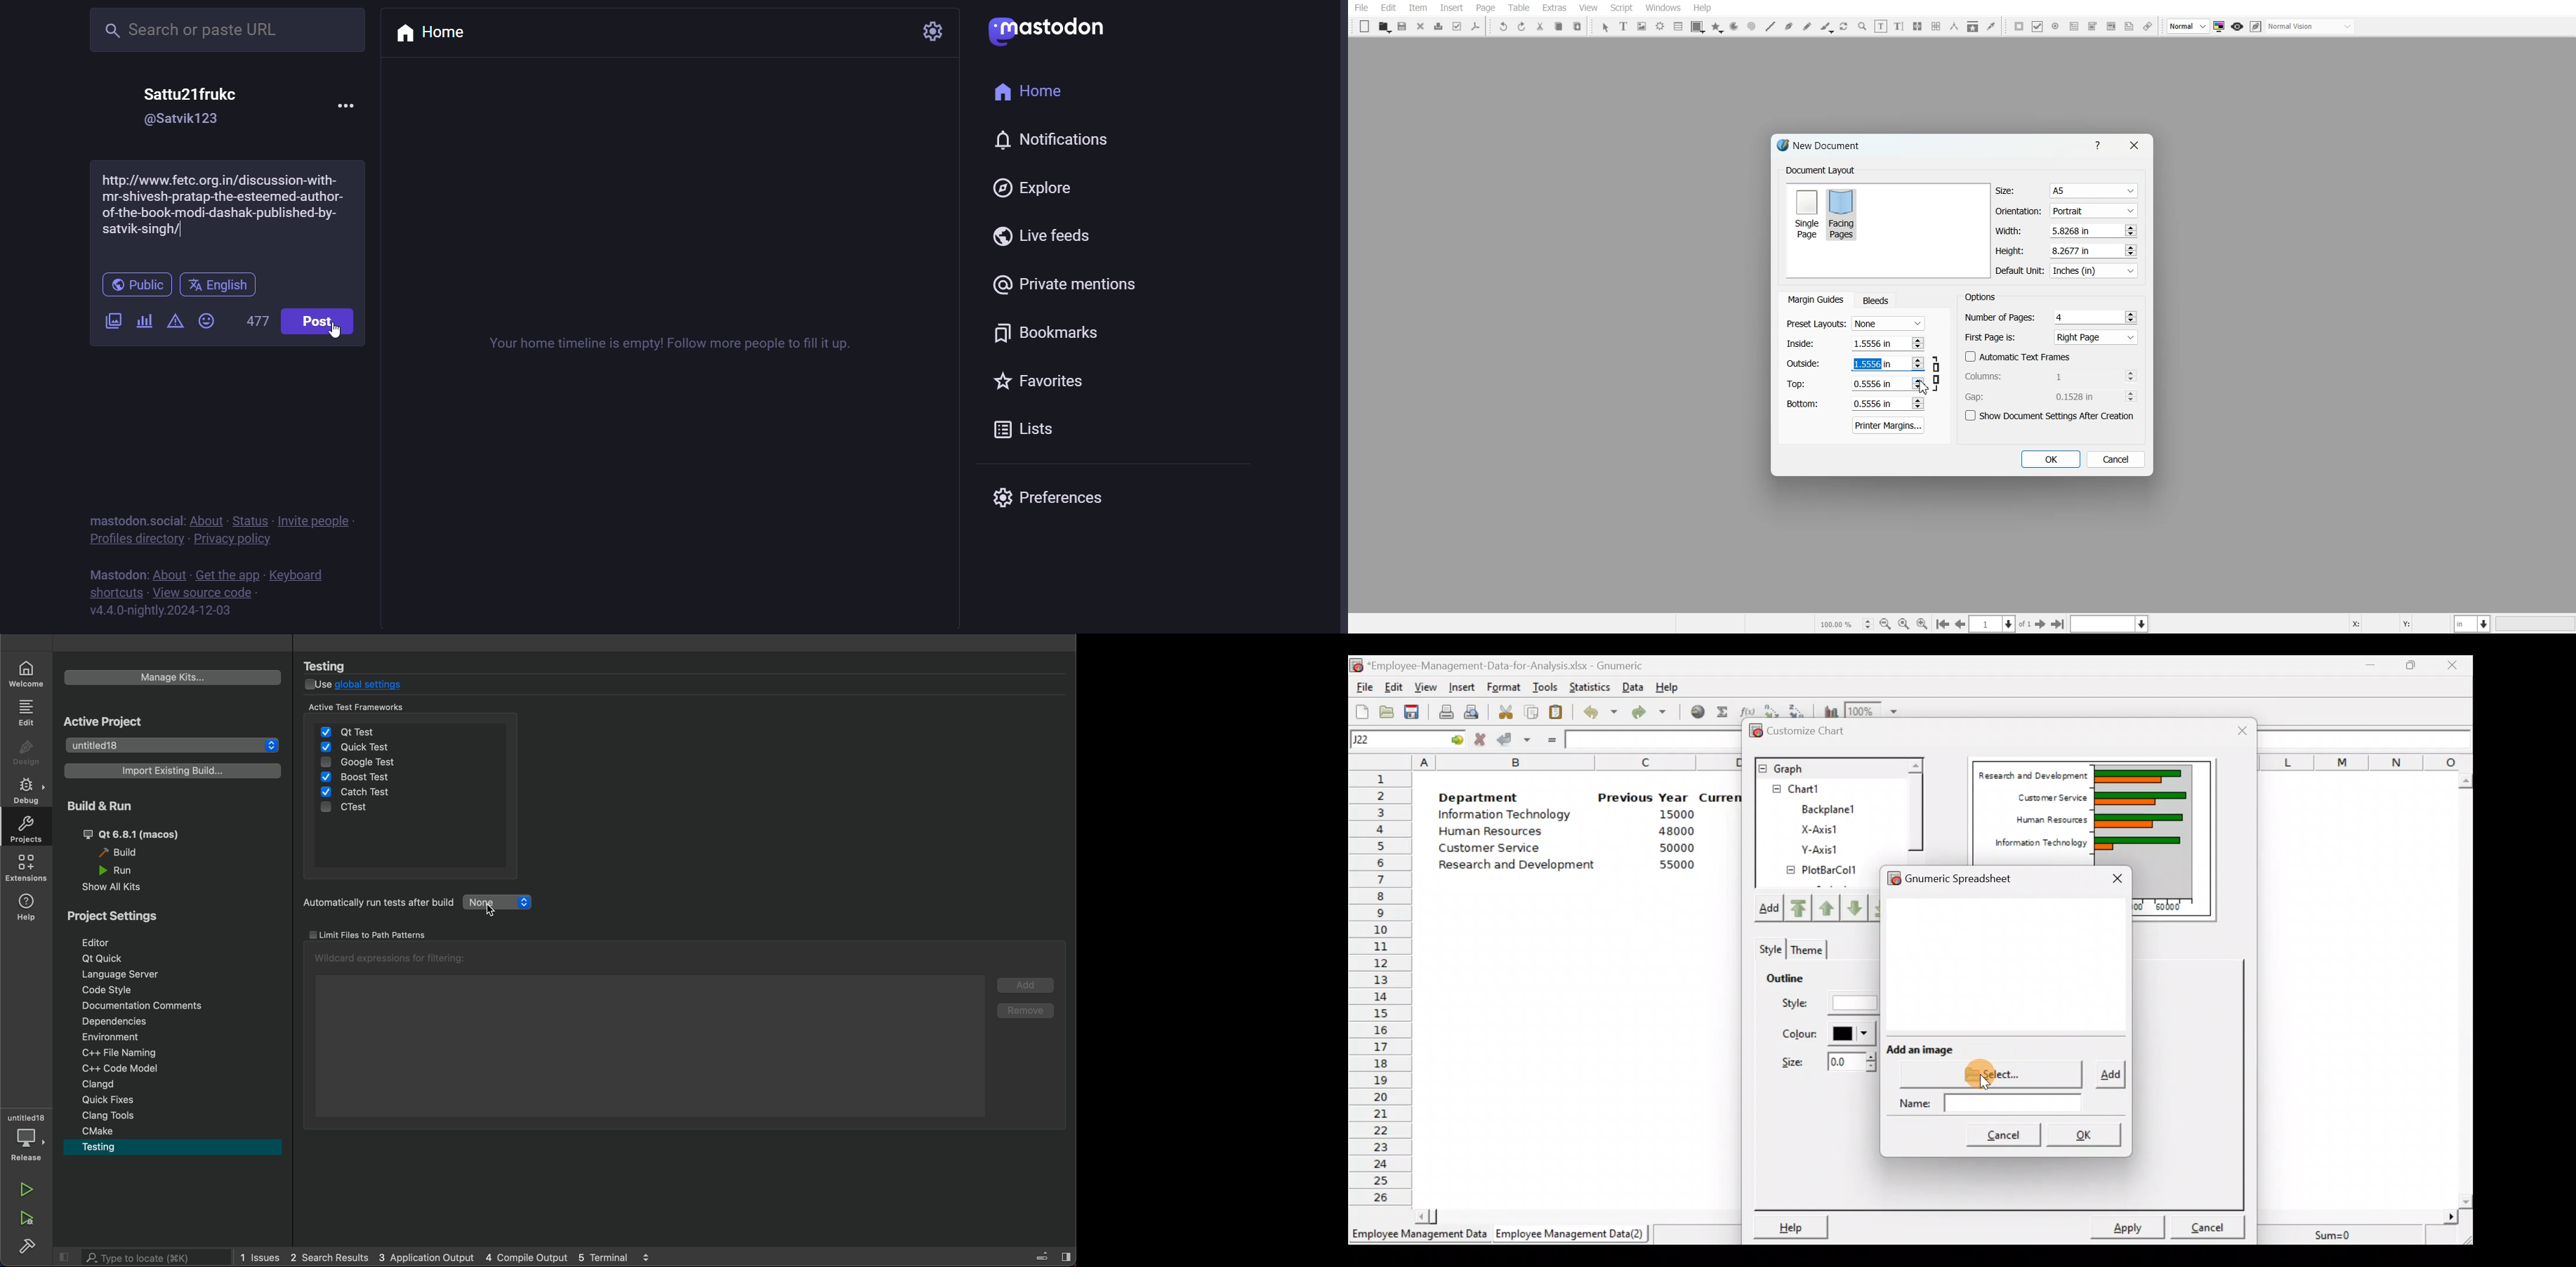 Image resolution: width=2576 pixels, height=1288 pixels. What do you see at coordinates (197, 93) in the screenshot?
I see `name` at bounding box center [197, 93].